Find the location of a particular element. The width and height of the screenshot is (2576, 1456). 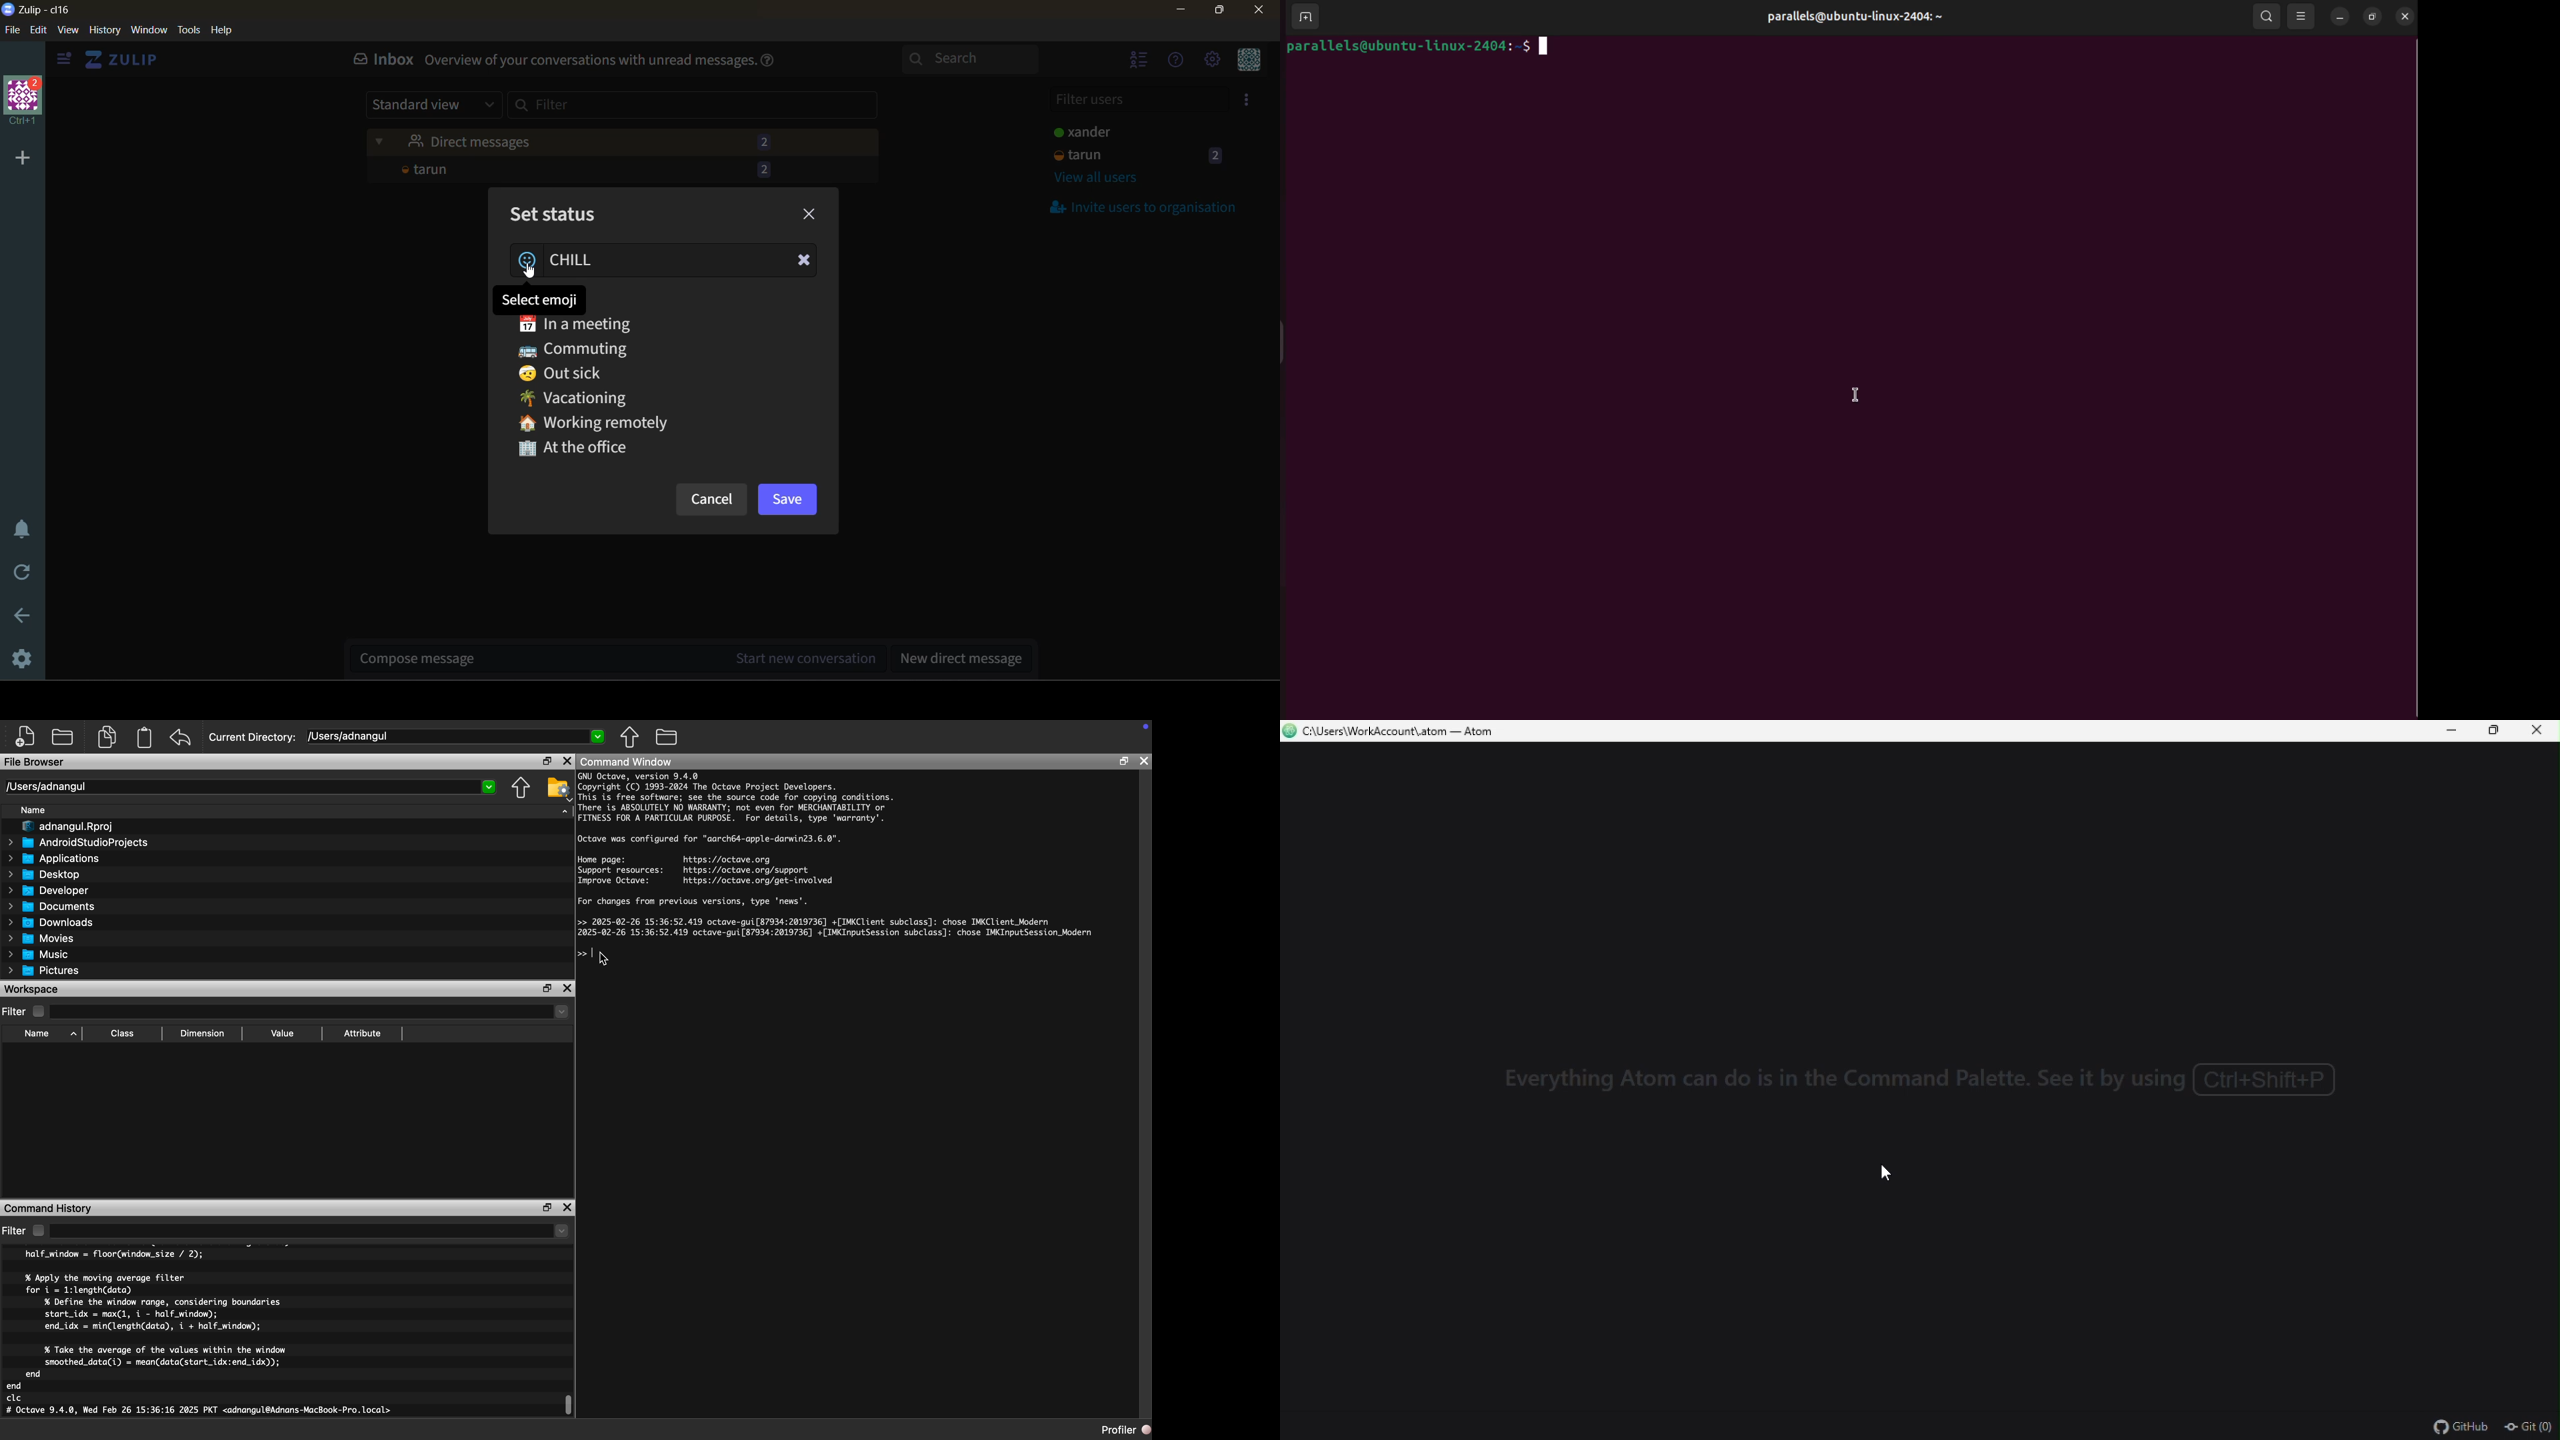

invite users to organisation is located at coordinates (1153, 207).